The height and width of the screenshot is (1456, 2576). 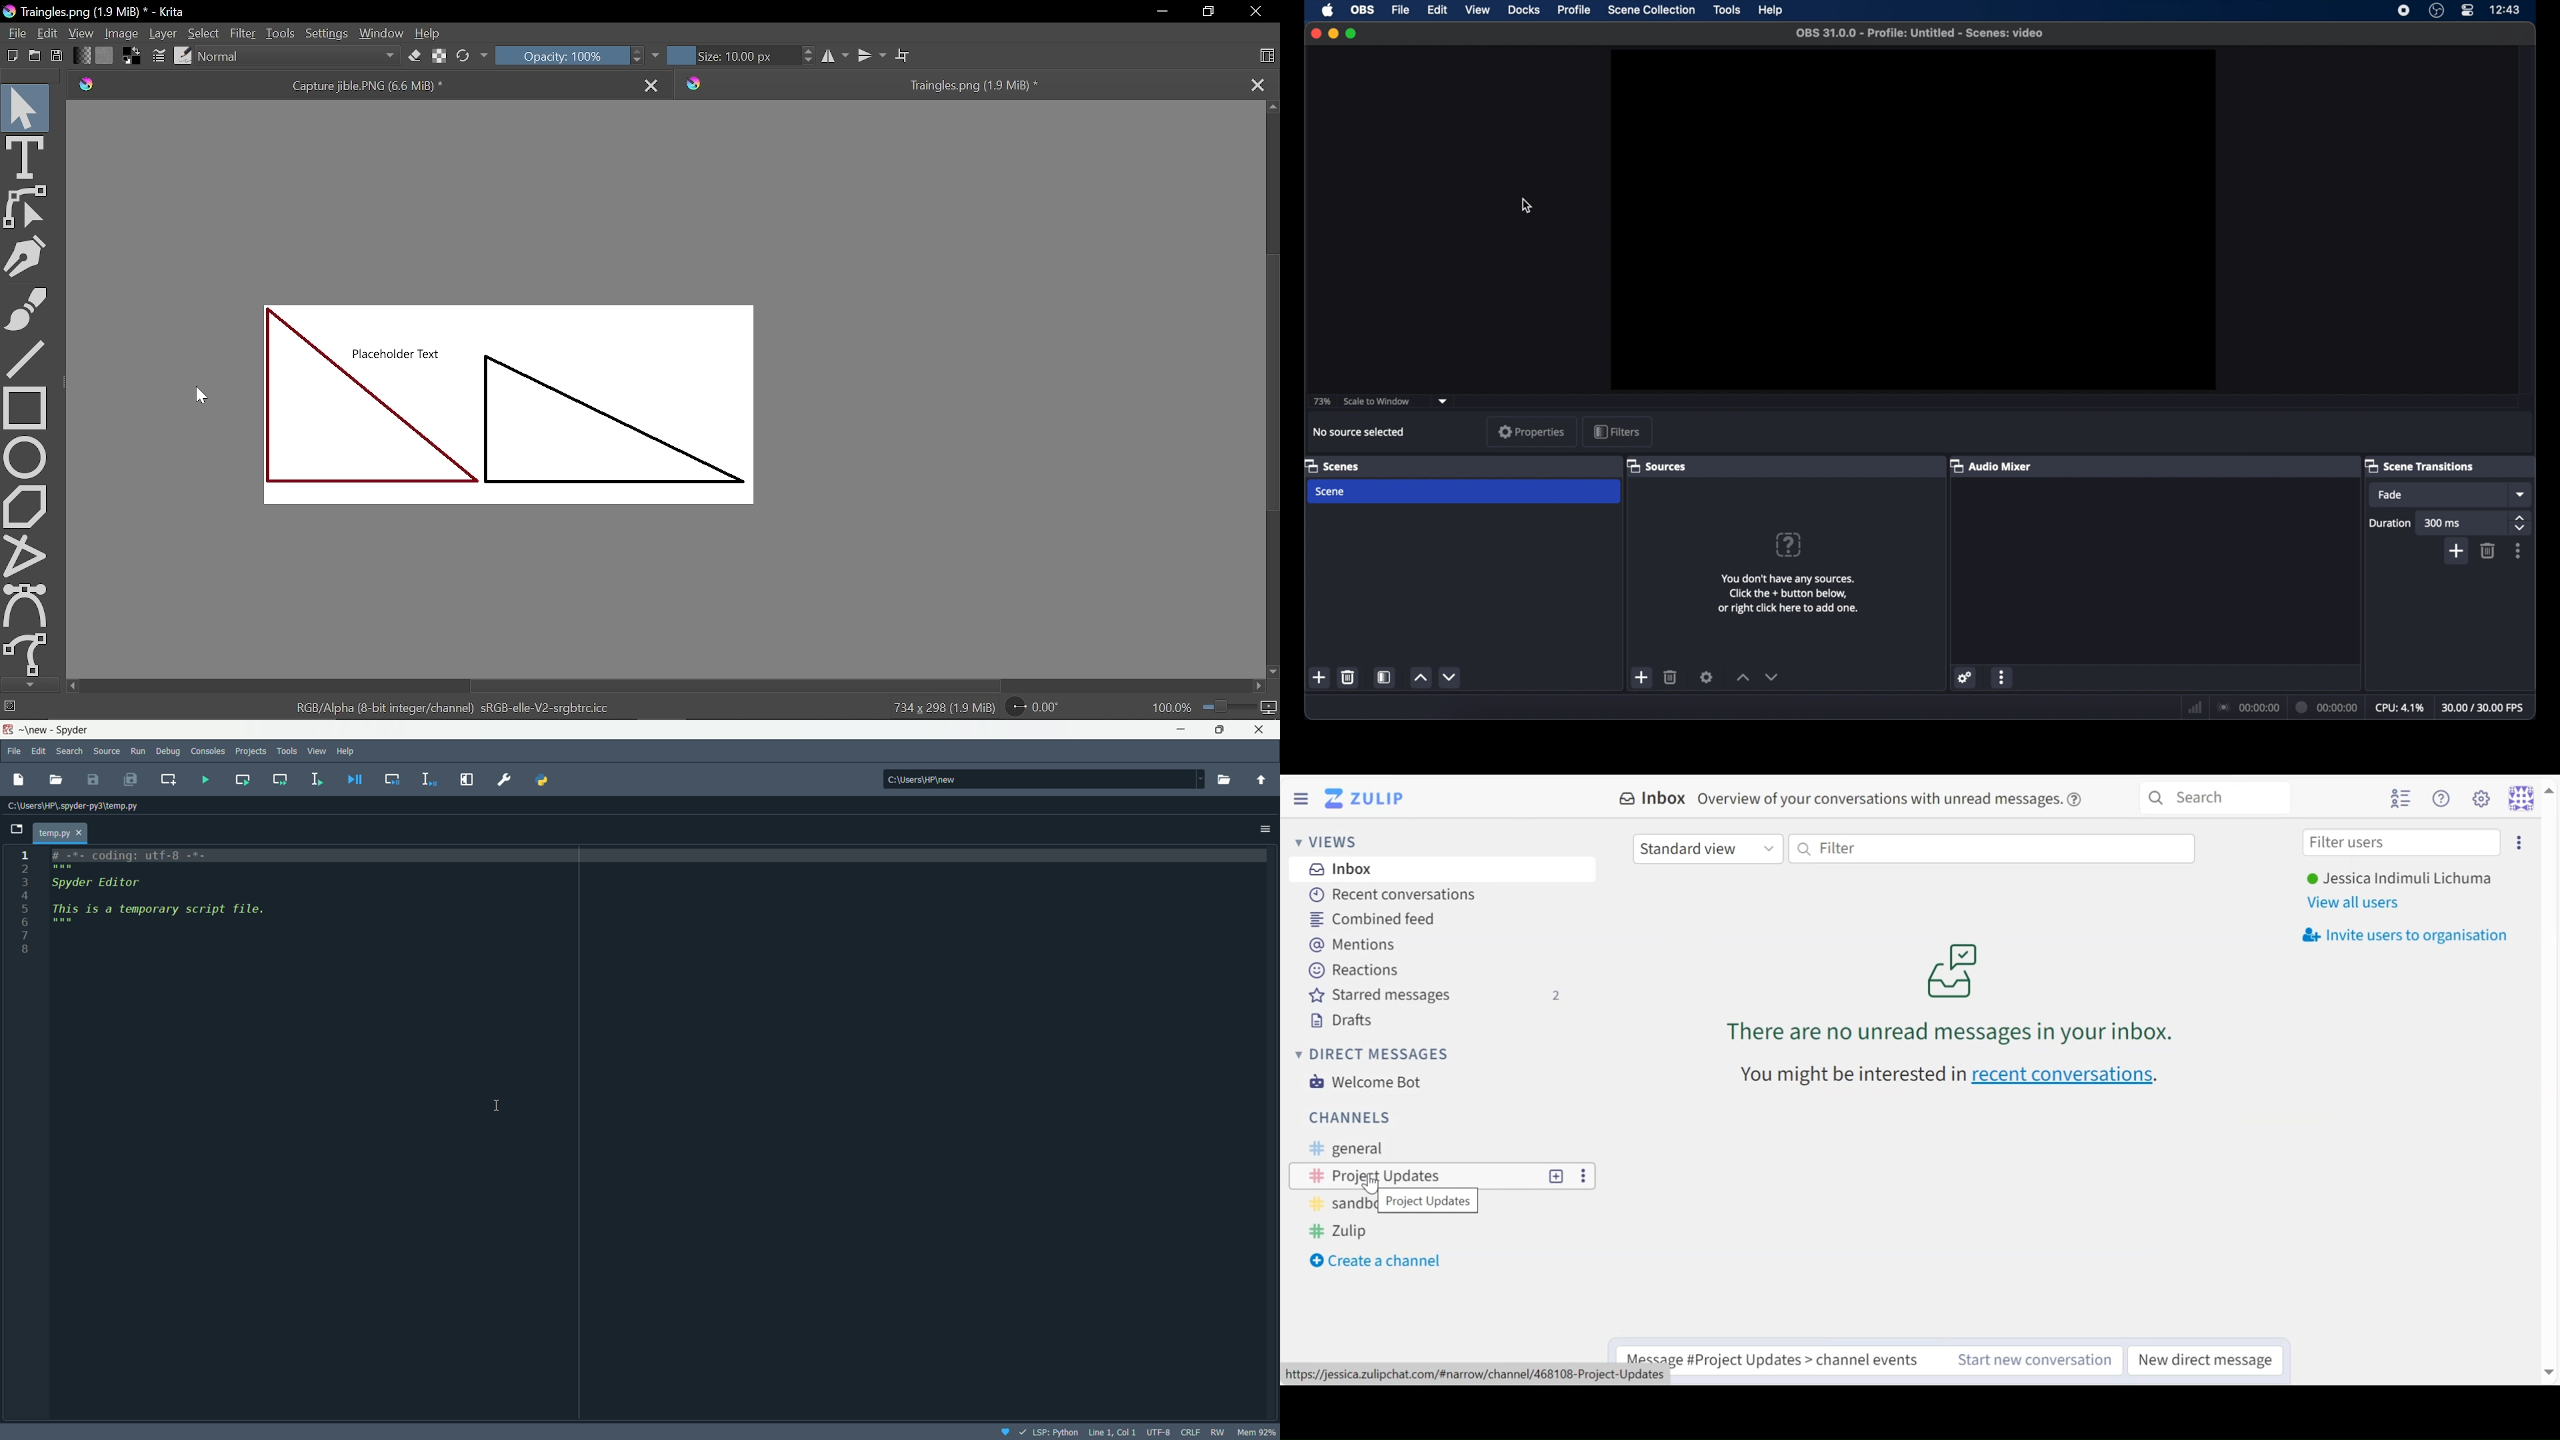 I want to click on file name, so click(x=1921, y=33).